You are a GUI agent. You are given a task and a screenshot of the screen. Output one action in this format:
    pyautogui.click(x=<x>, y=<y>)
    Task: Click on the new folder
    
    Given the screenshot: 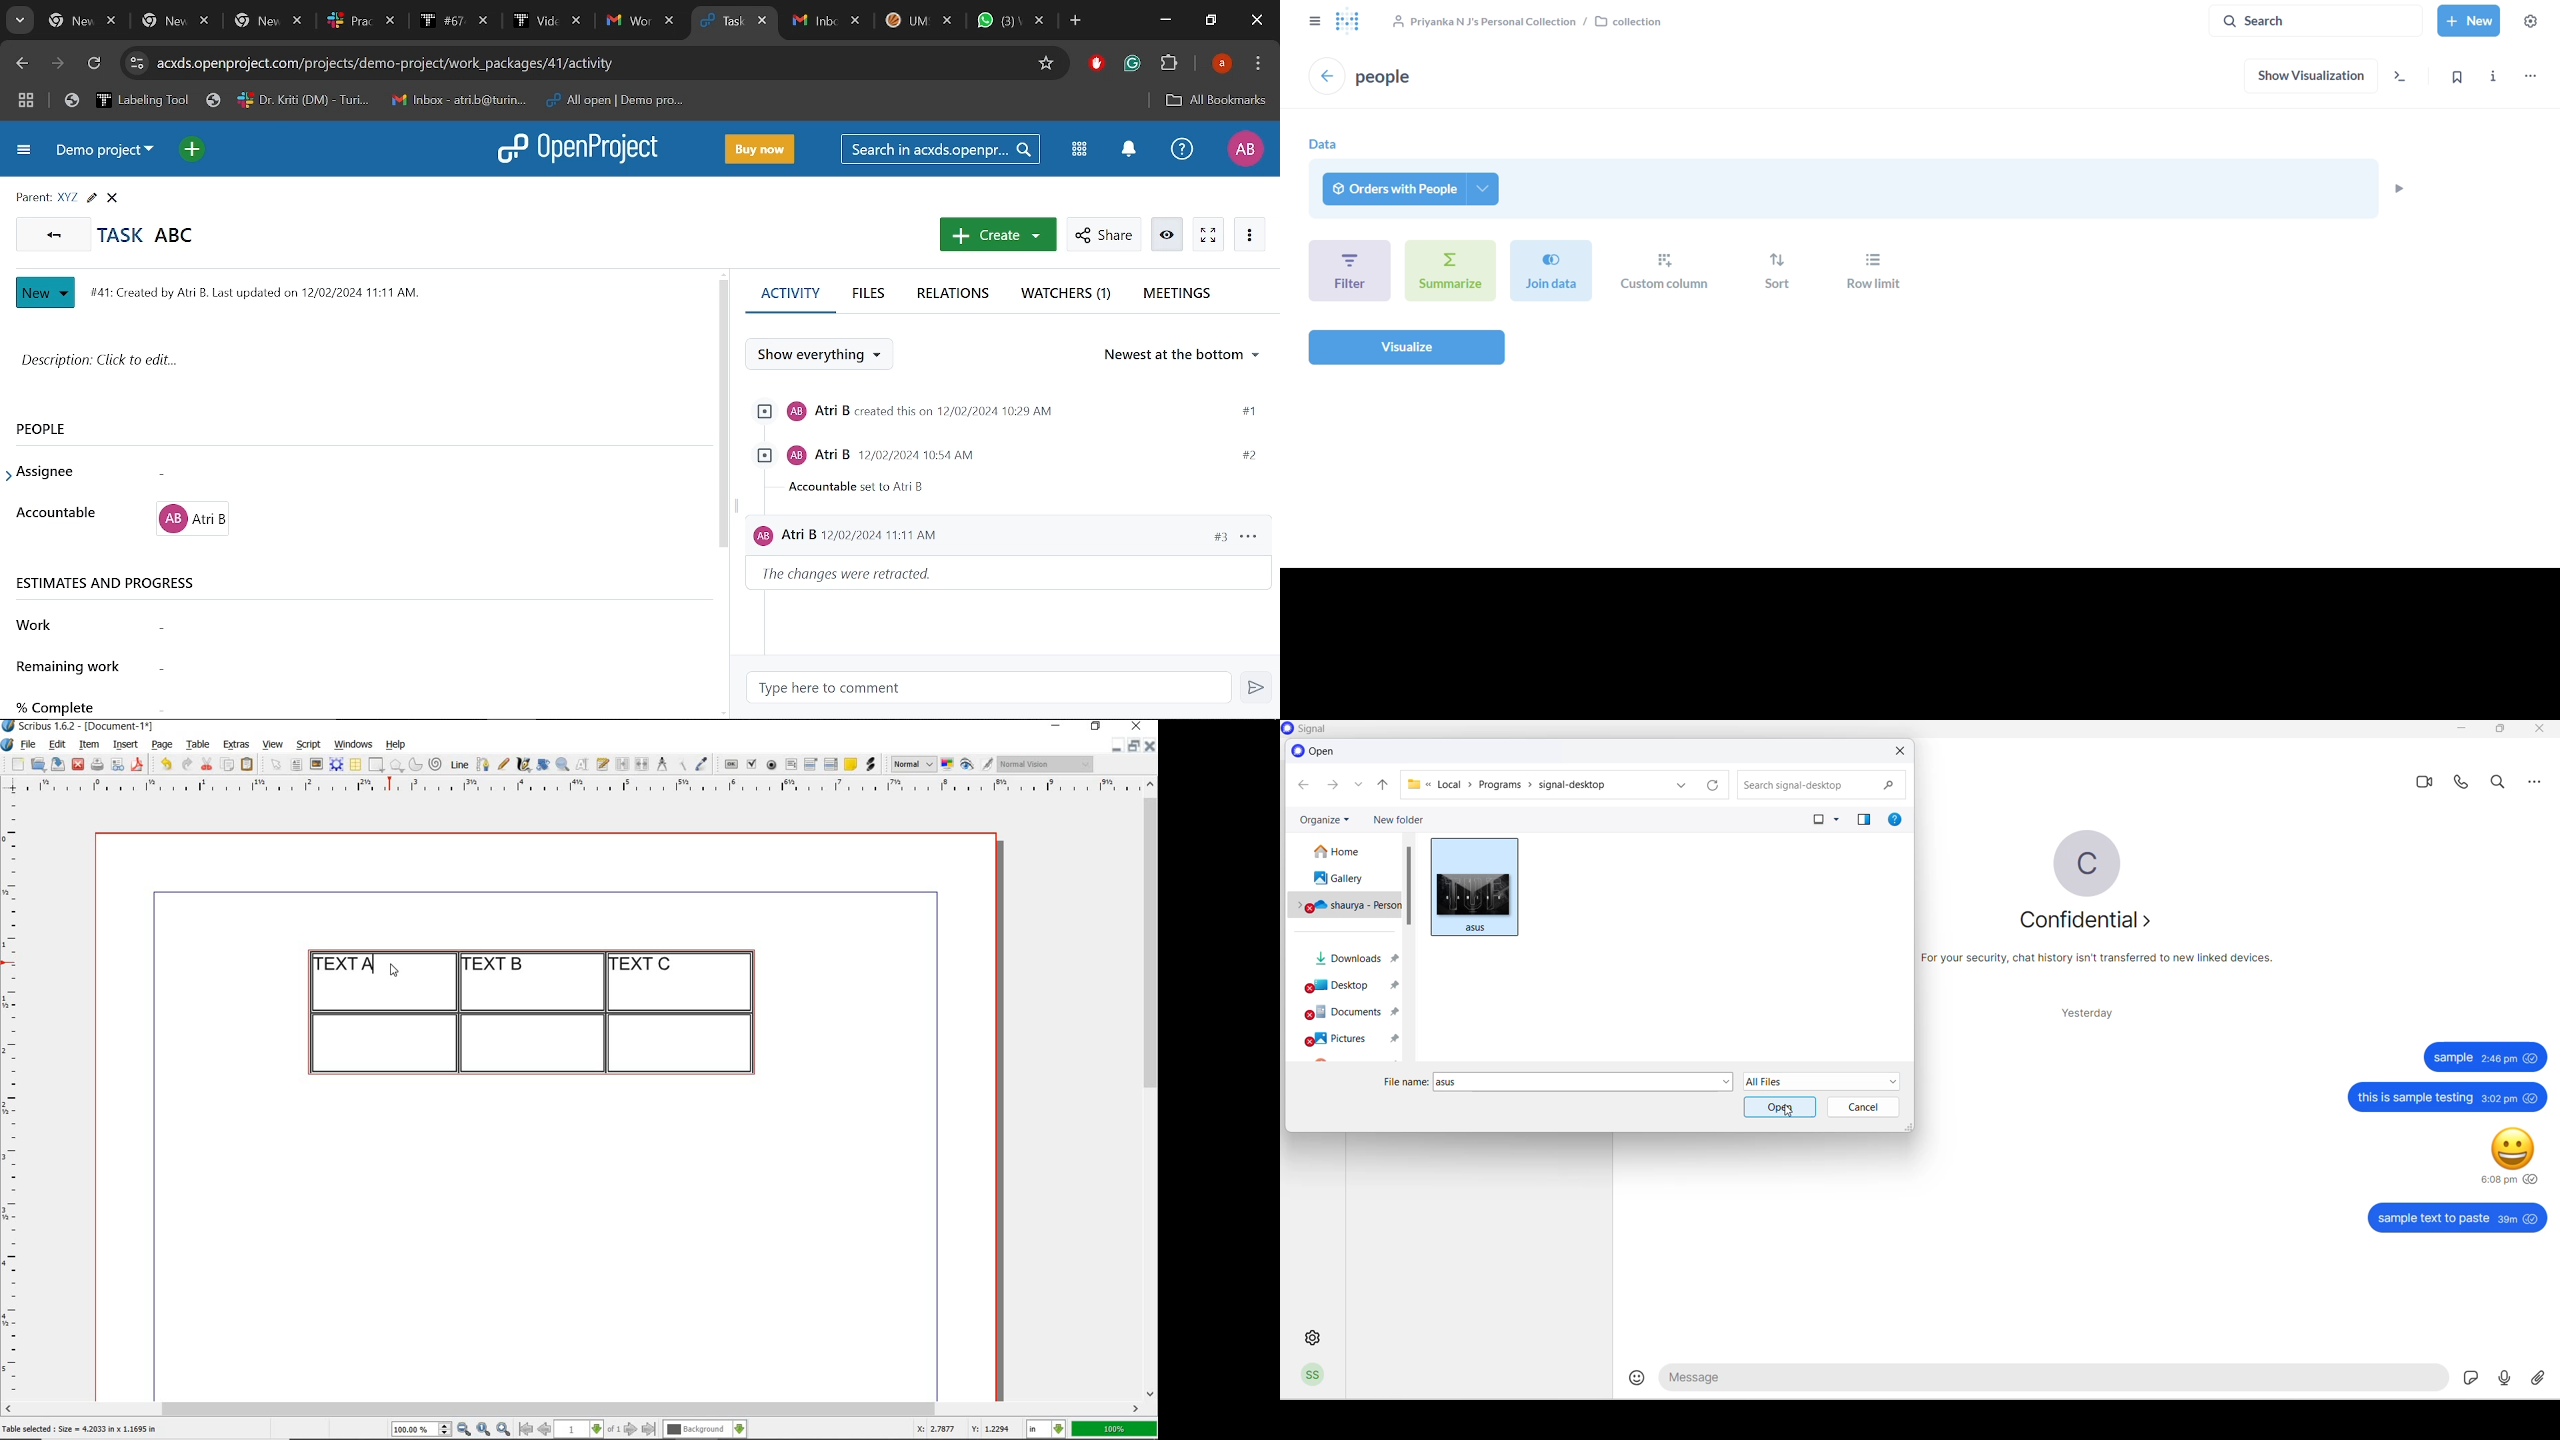 What is the action you would take?
    pyautogui.click(x=1401, y=819)
    